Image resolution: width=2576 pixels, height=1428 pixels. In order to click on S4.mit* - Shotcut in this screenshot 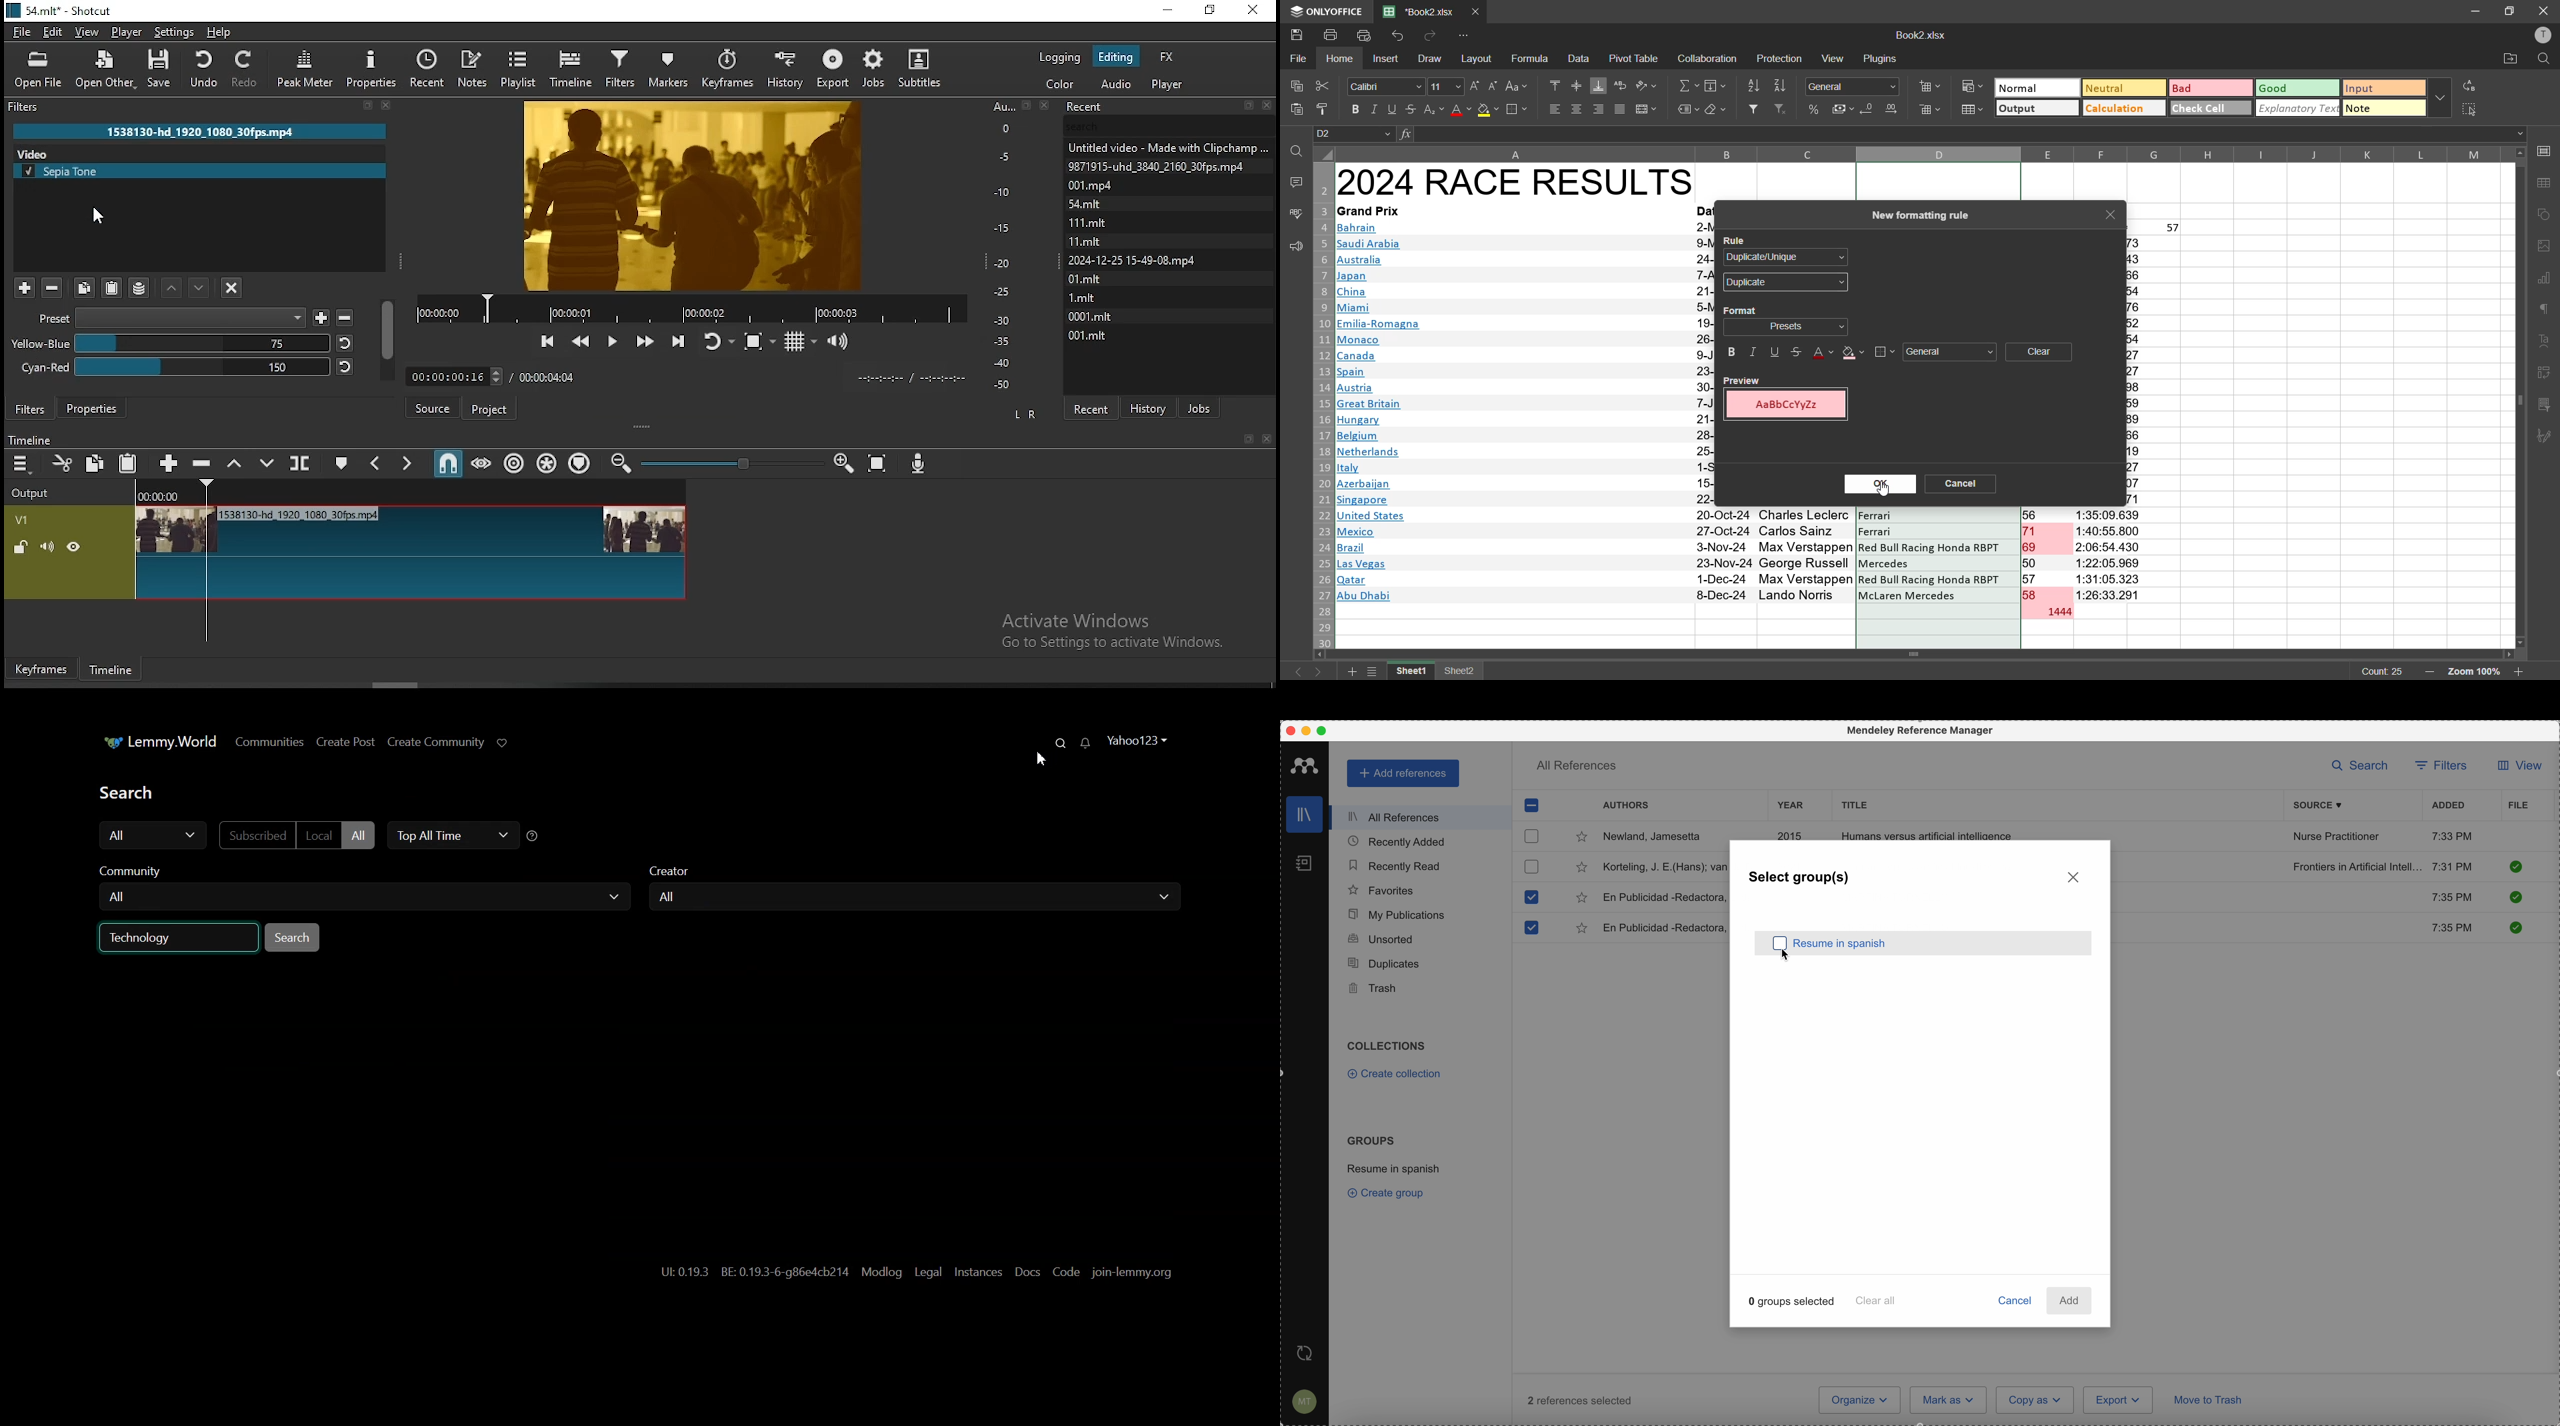, I will do `click(59, 10)`.